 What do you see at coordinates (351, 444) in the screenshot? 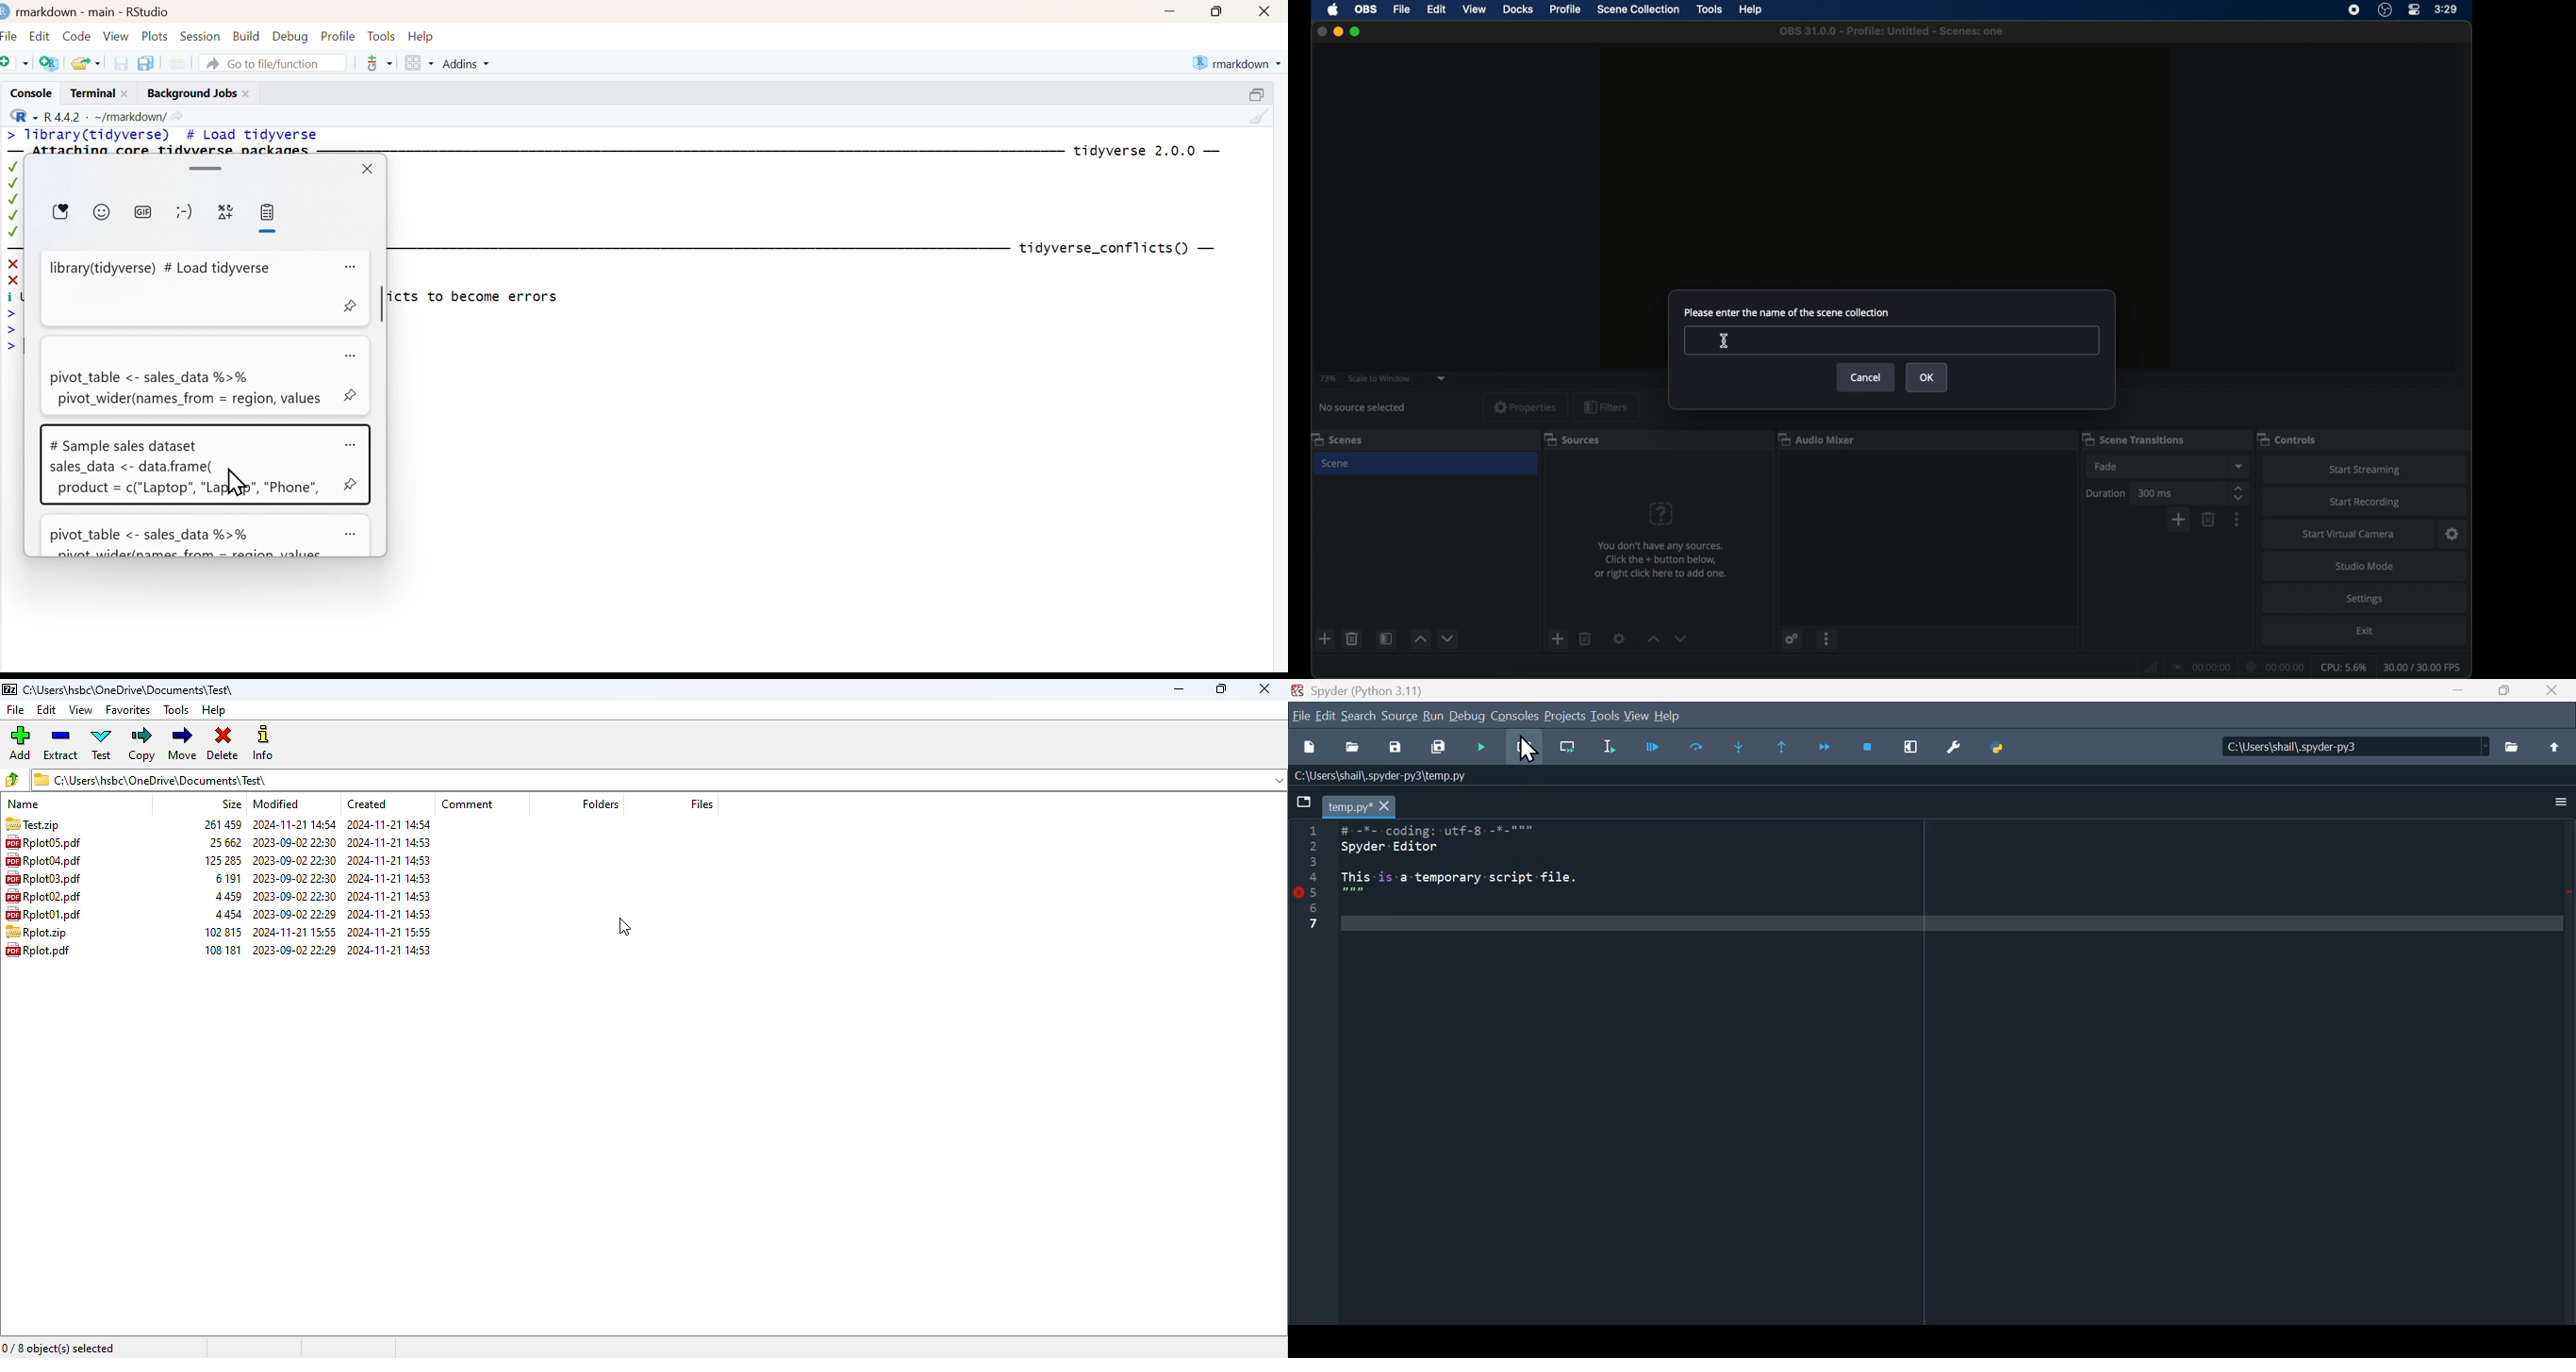
I see `options` at bounding box center [351, 444].